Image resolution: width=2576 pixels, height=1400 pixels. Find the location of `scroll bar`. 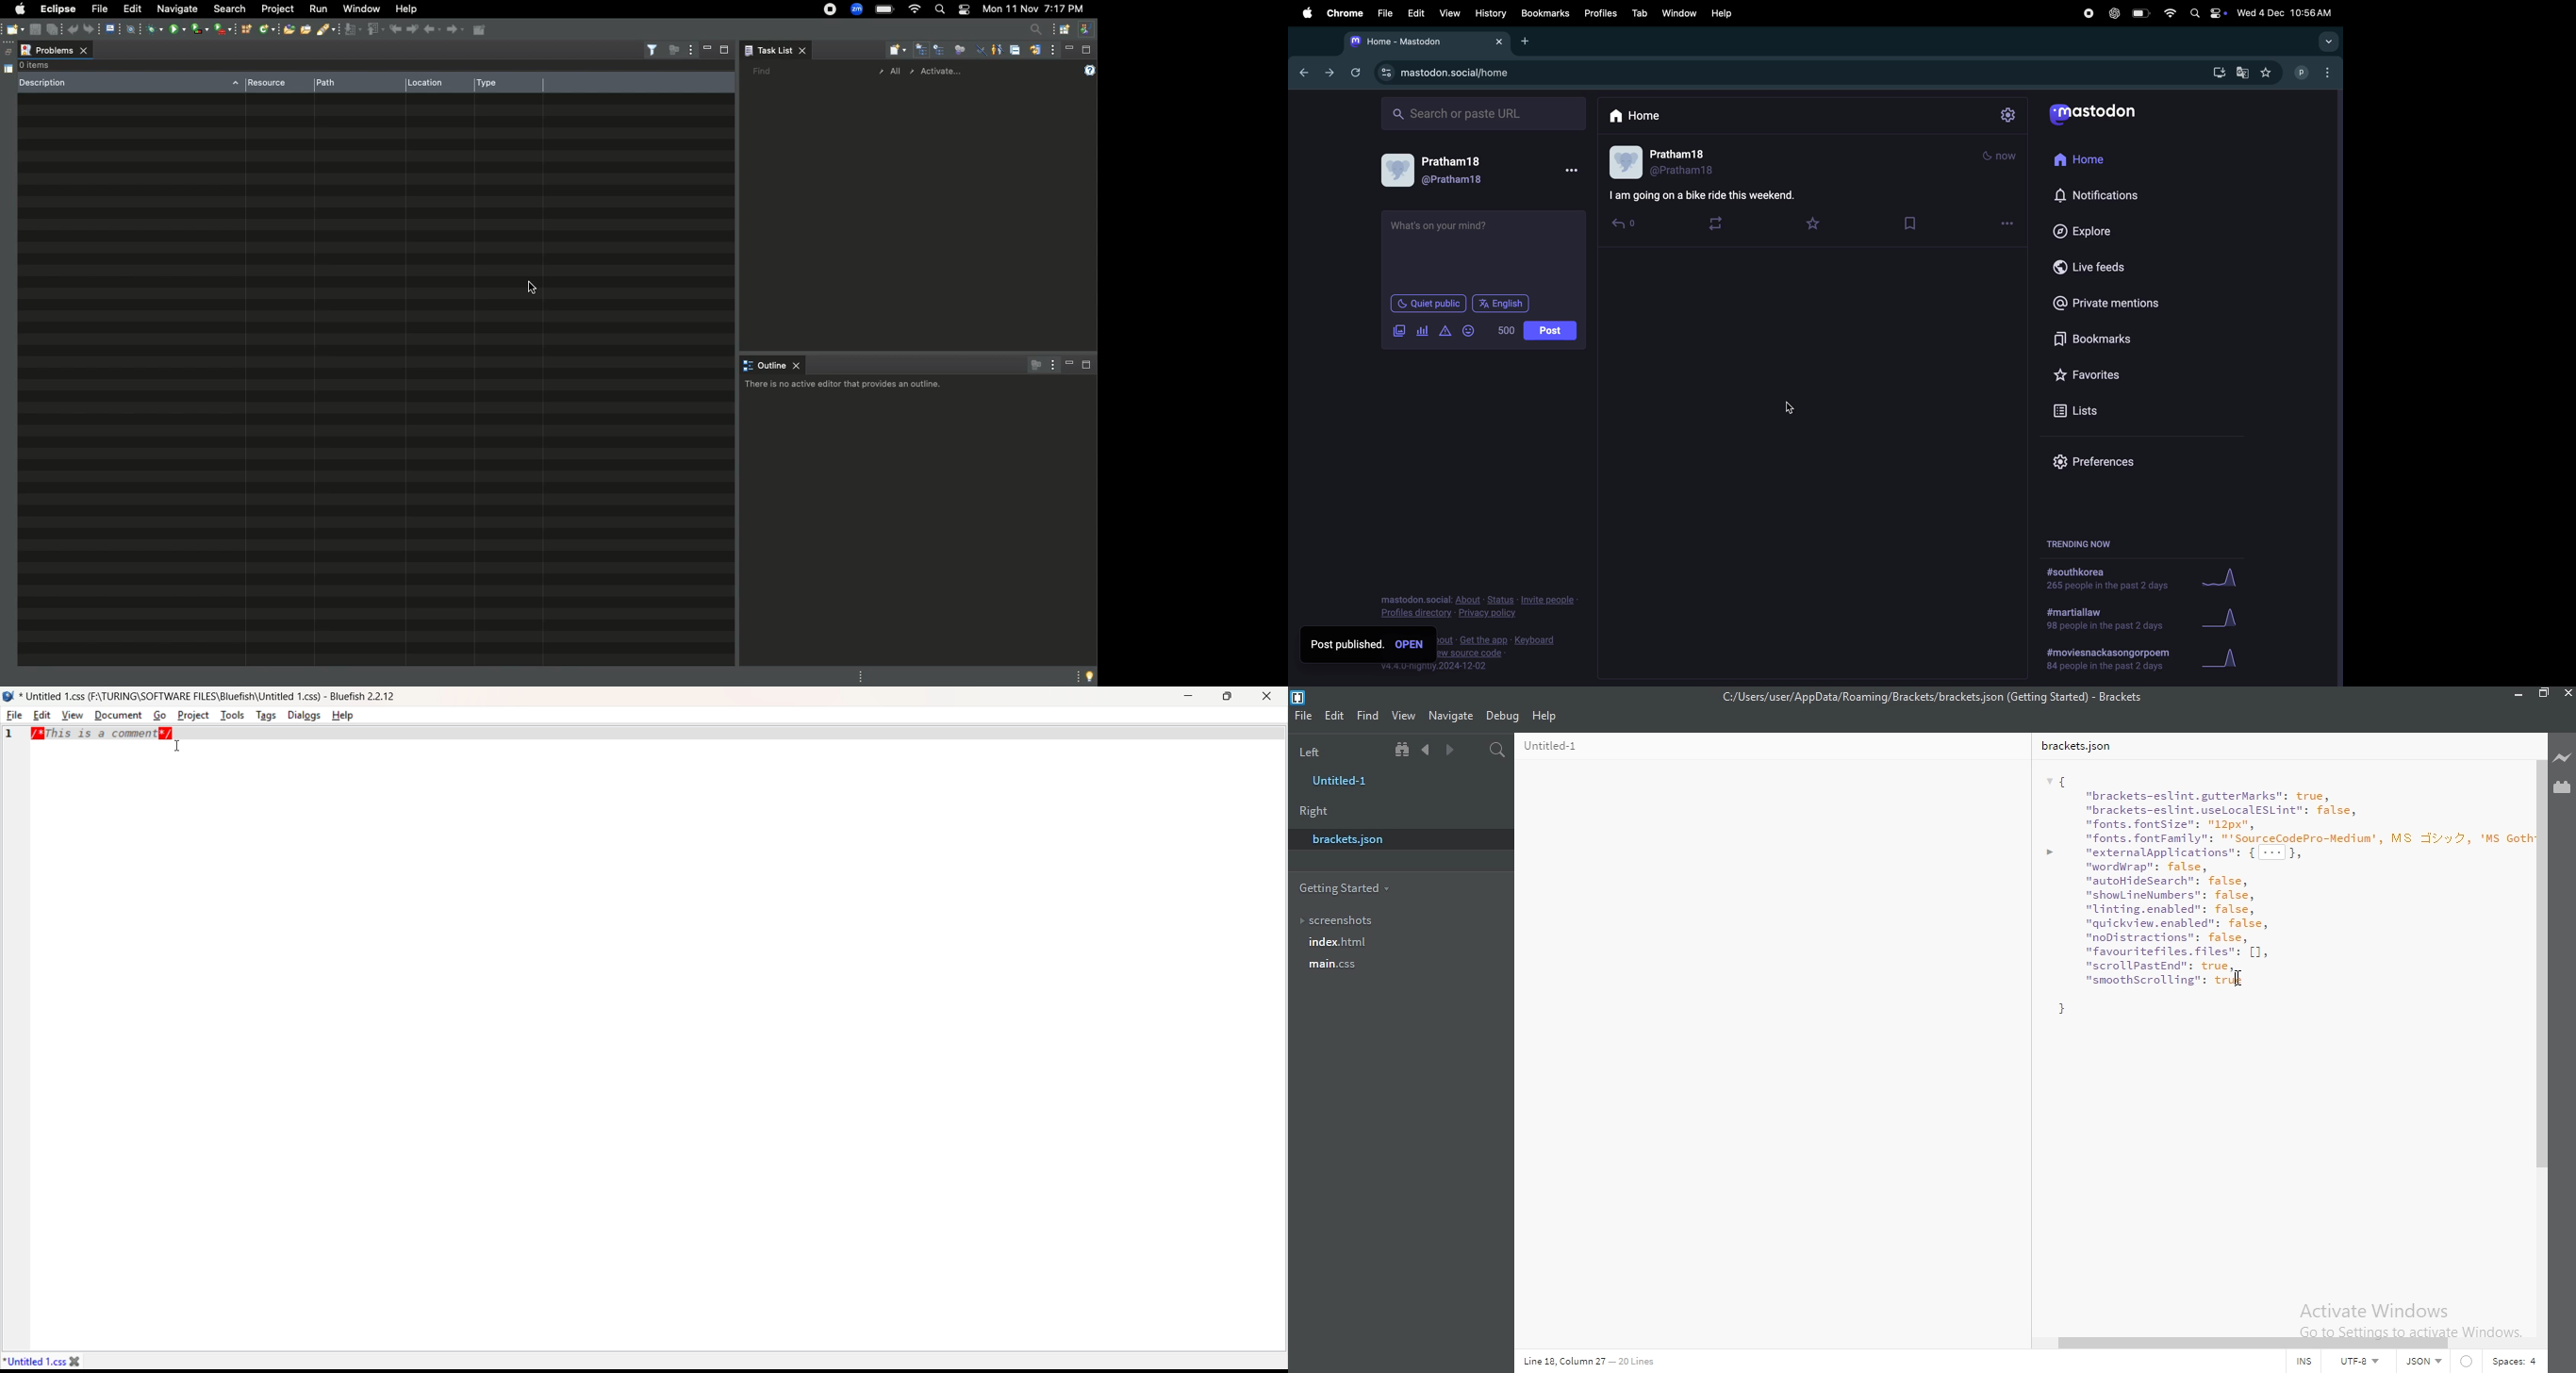

scroll bar is located at coordinates (2271, 1344).